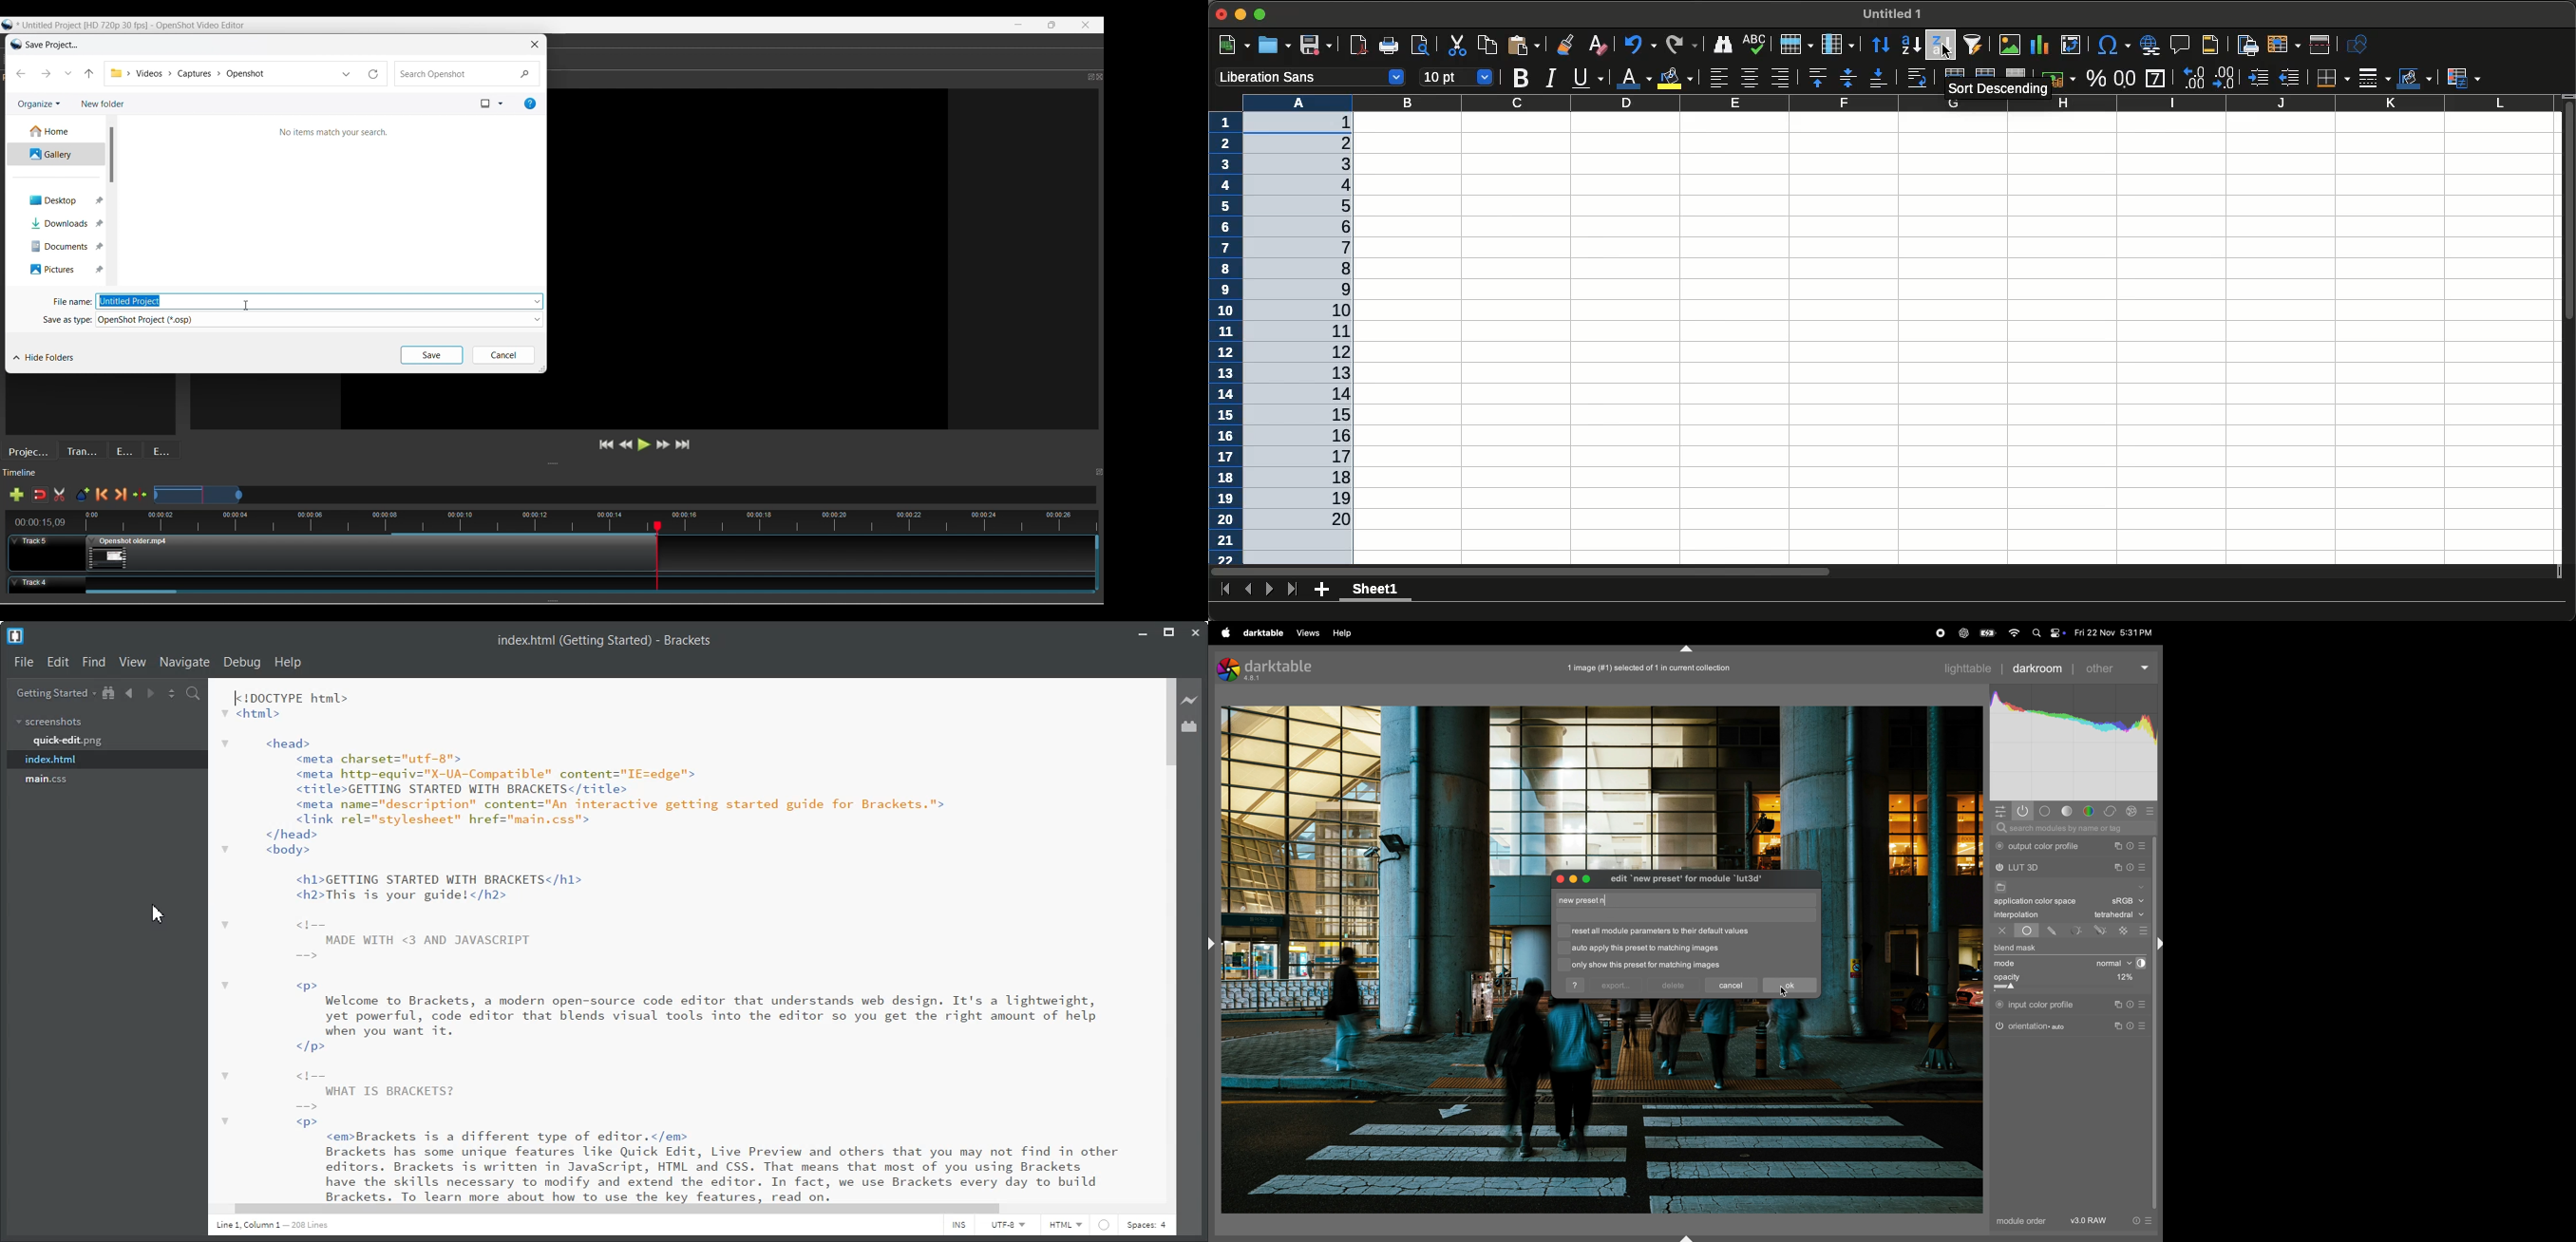 The width and height of the screenshot is (2576, 1260). I want to click on cursor, so click(1785, 989).